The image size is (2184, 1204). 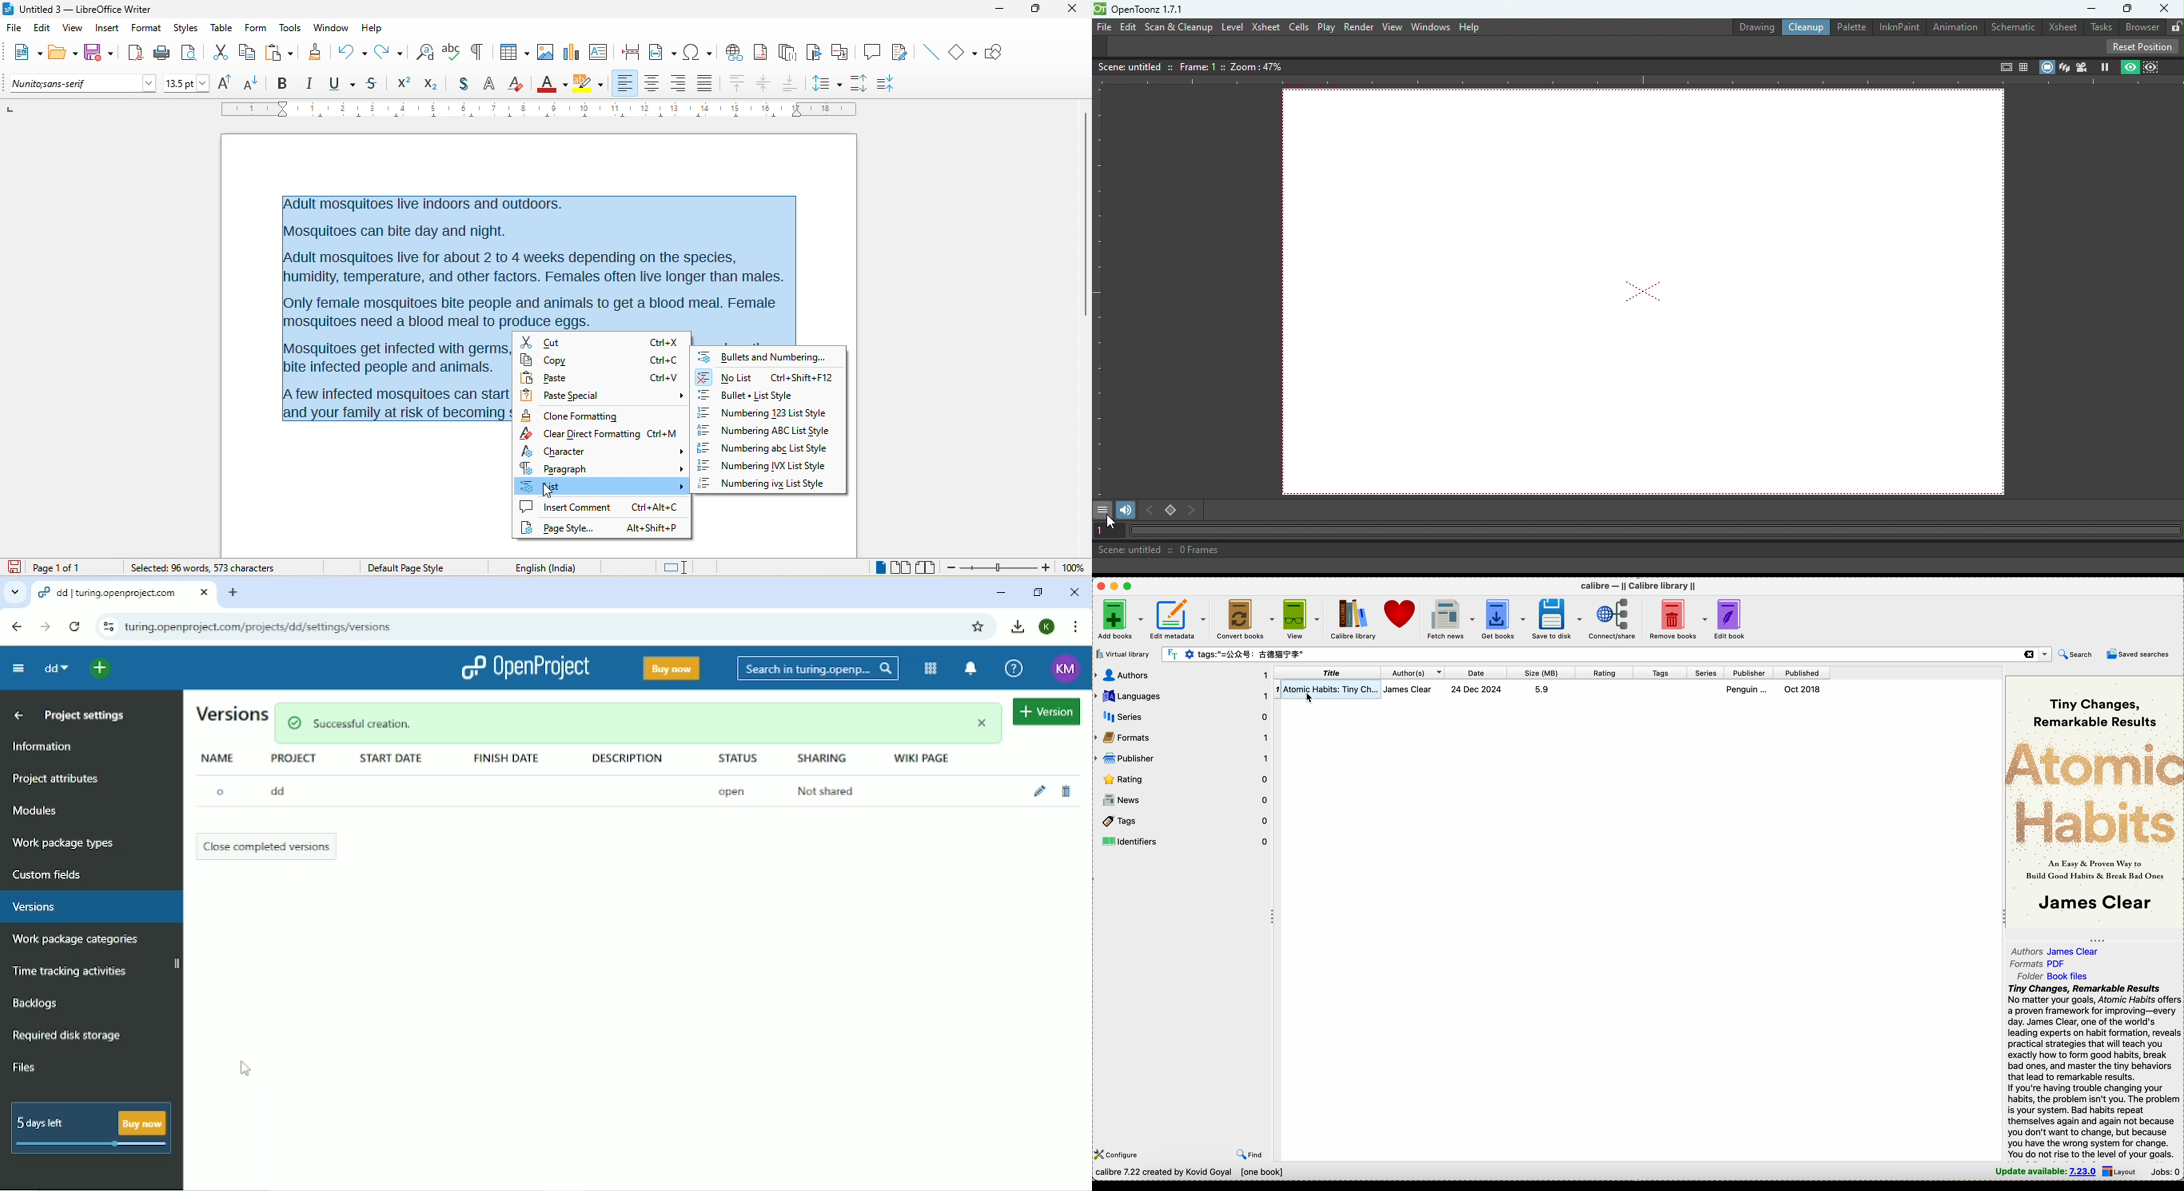 I want to click on search bar, so click(x=1606, y=653).